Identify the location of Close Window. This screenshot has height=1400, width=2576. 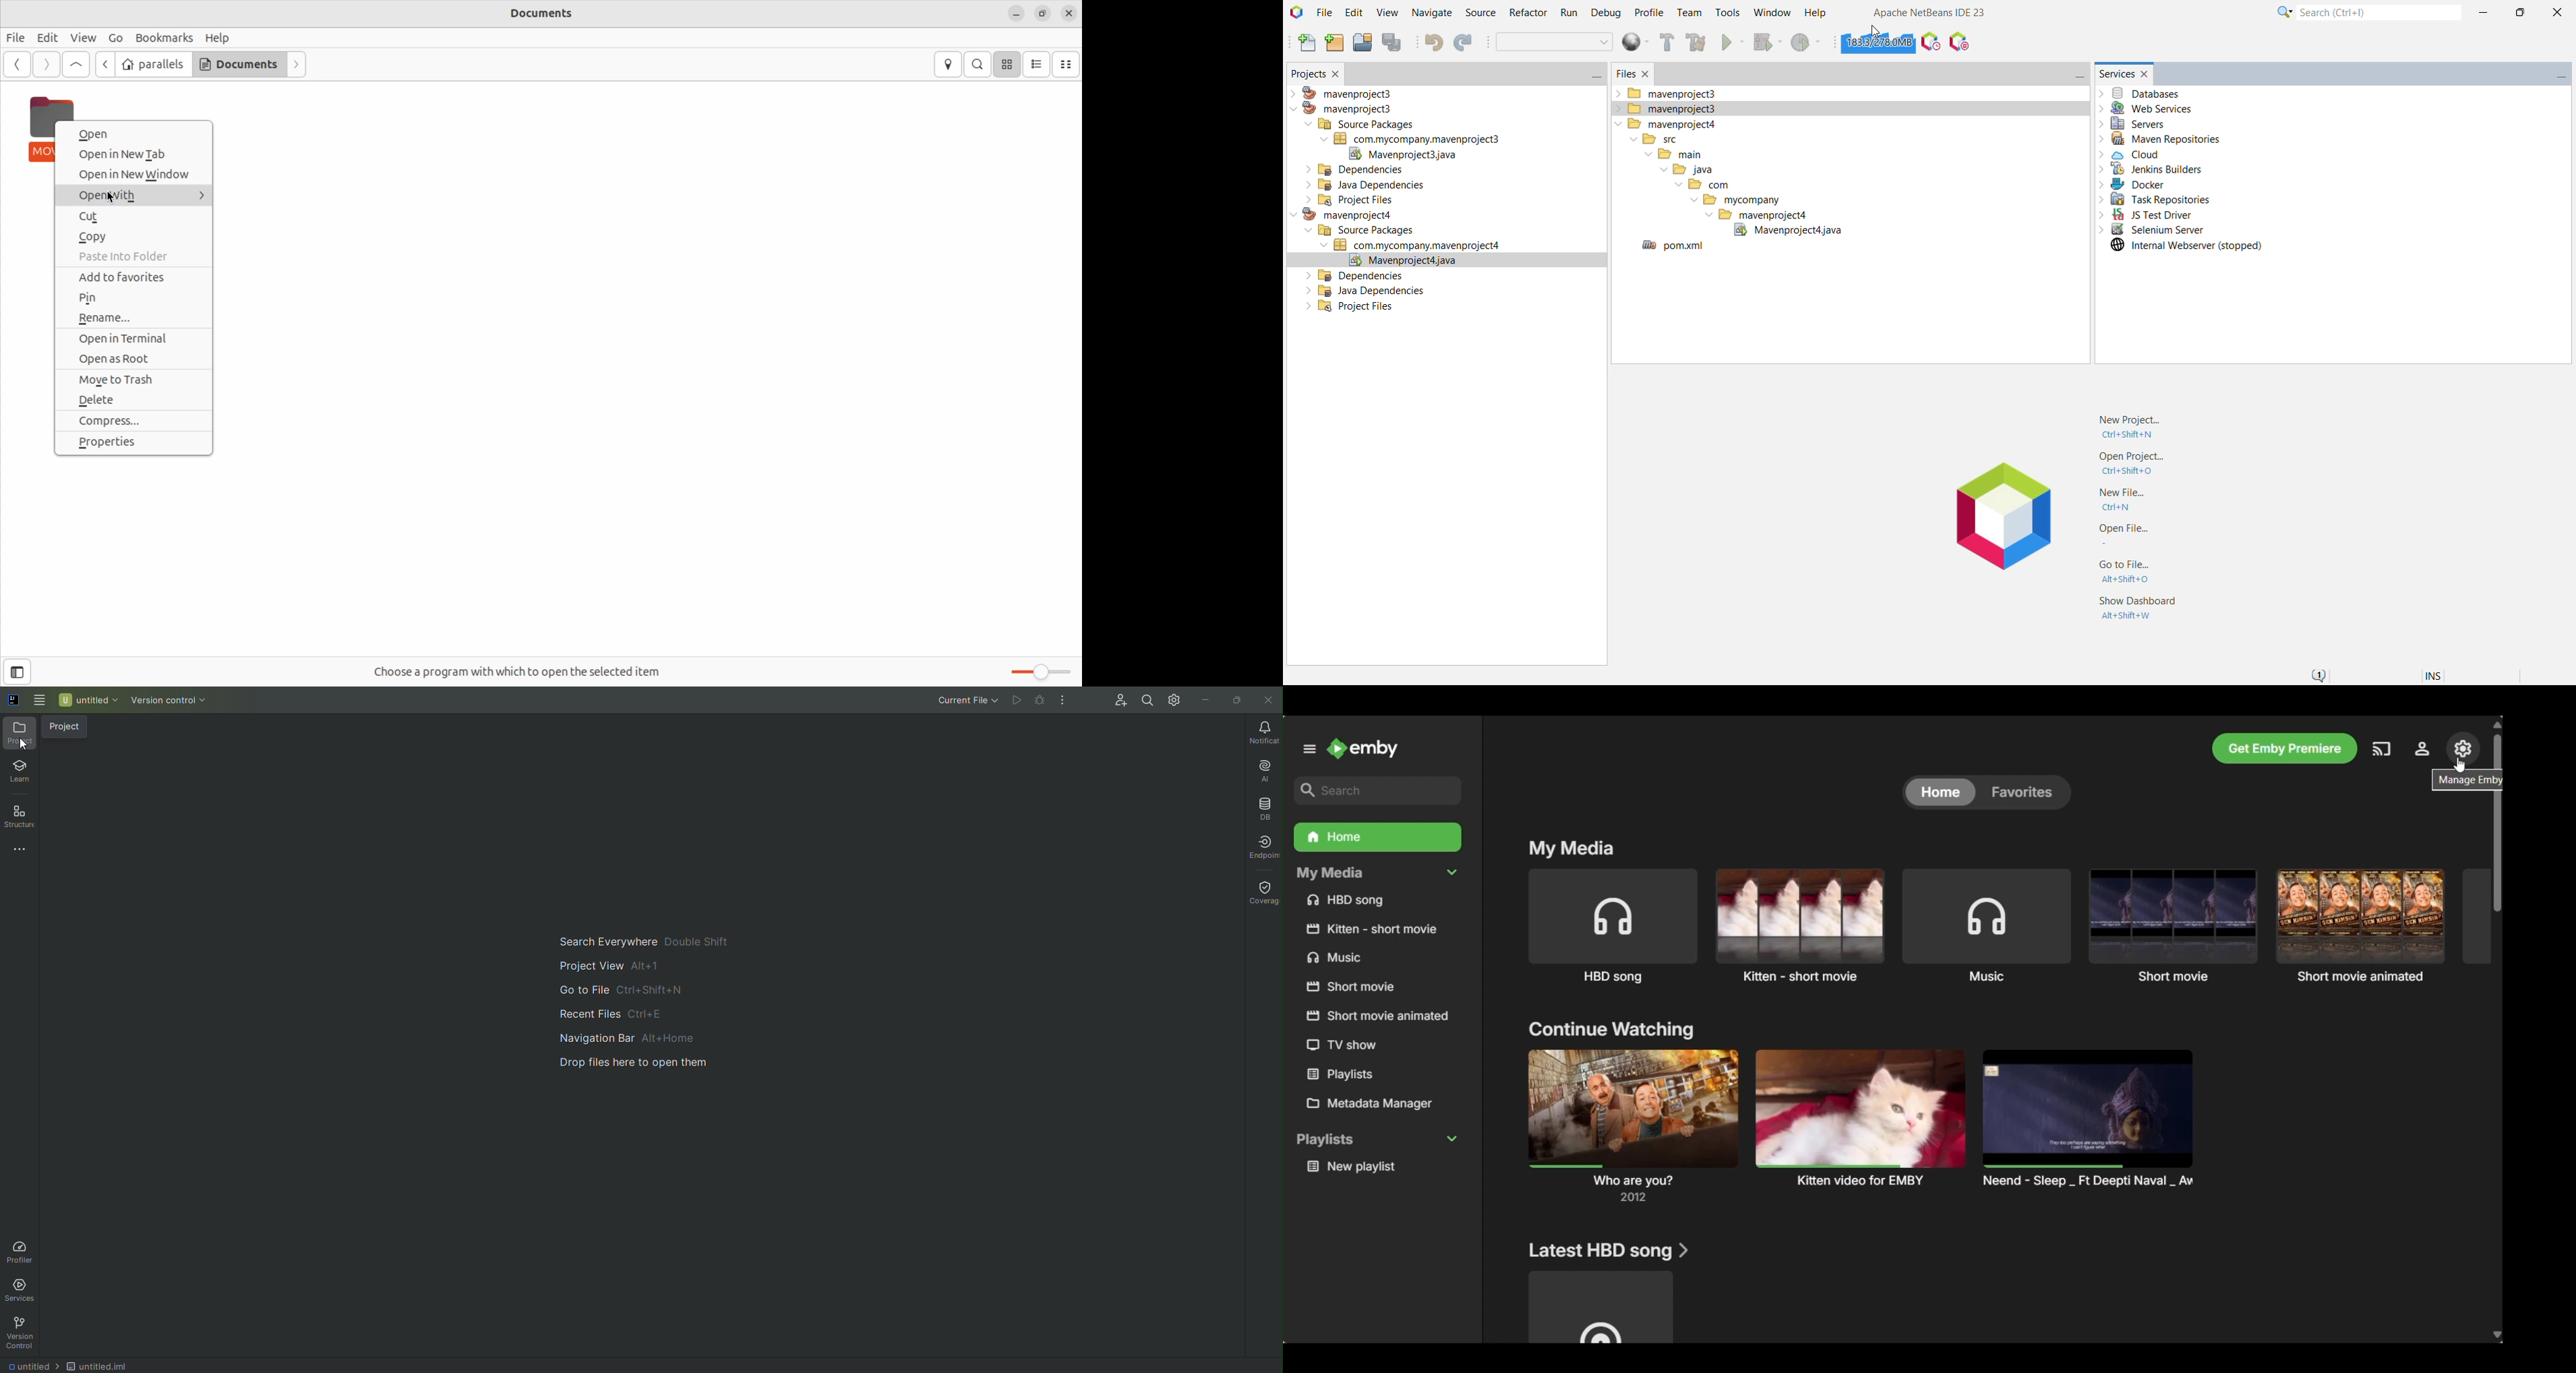
(2148, 72).